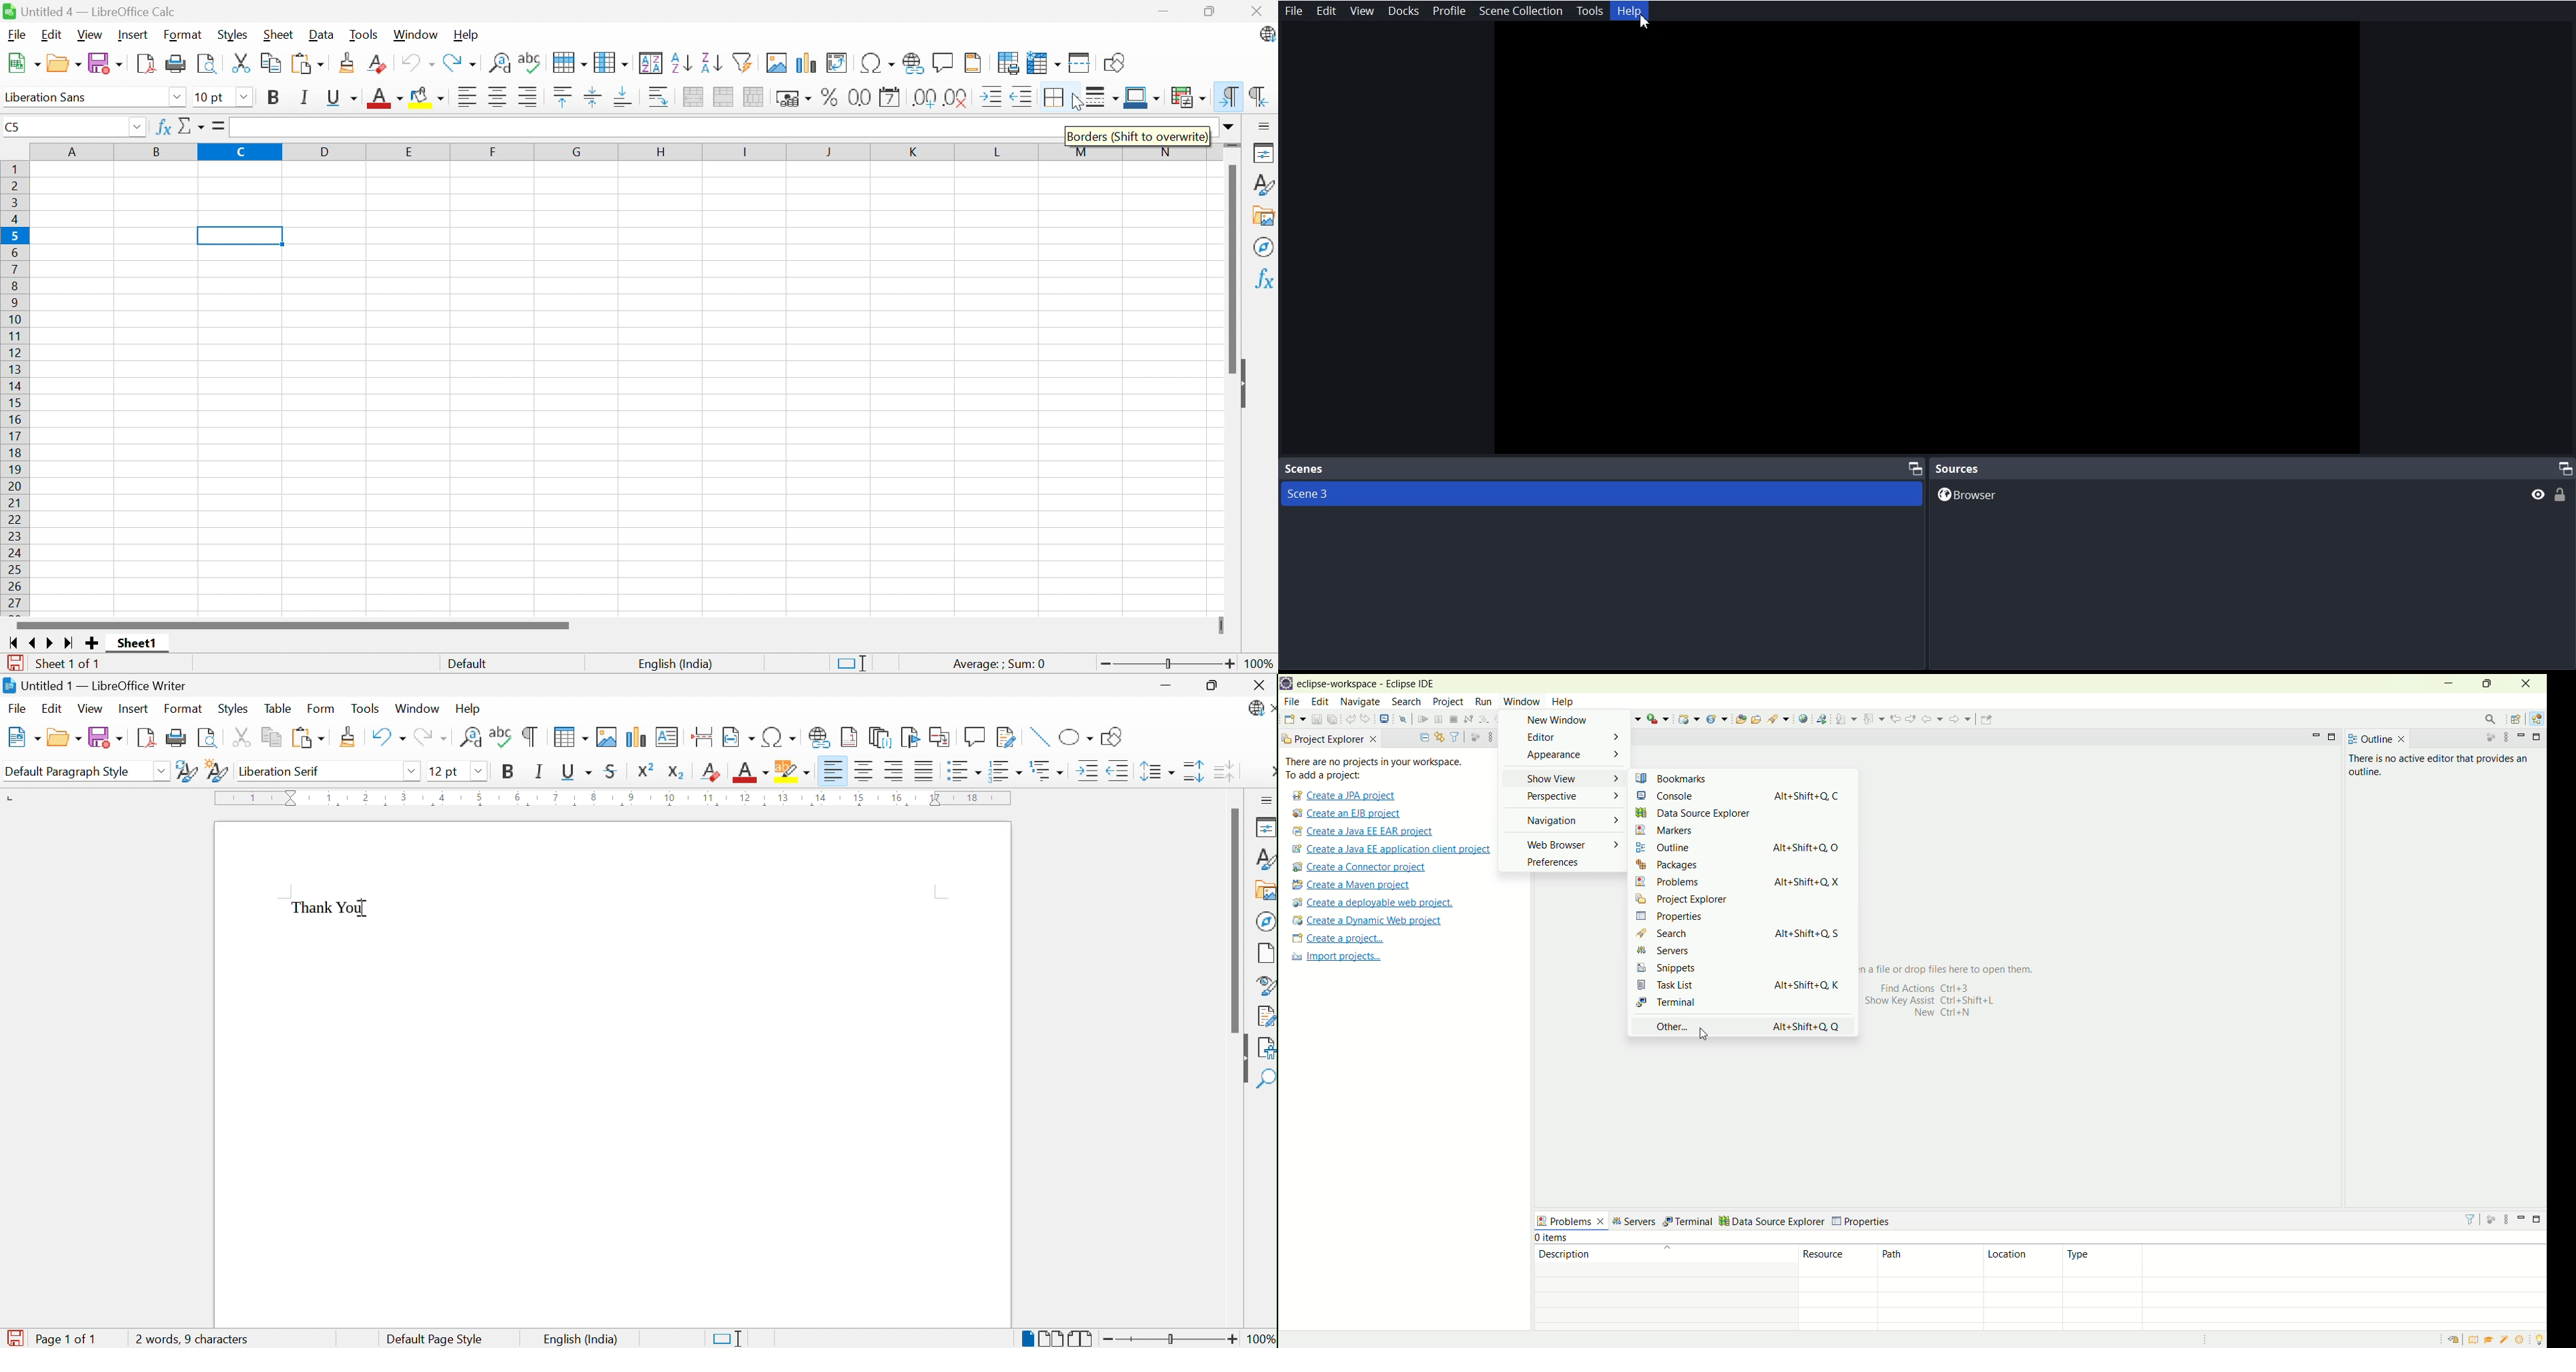 This screenshot has height=1372, width=2576. I want to click on Function wizard, so click(163, 125).